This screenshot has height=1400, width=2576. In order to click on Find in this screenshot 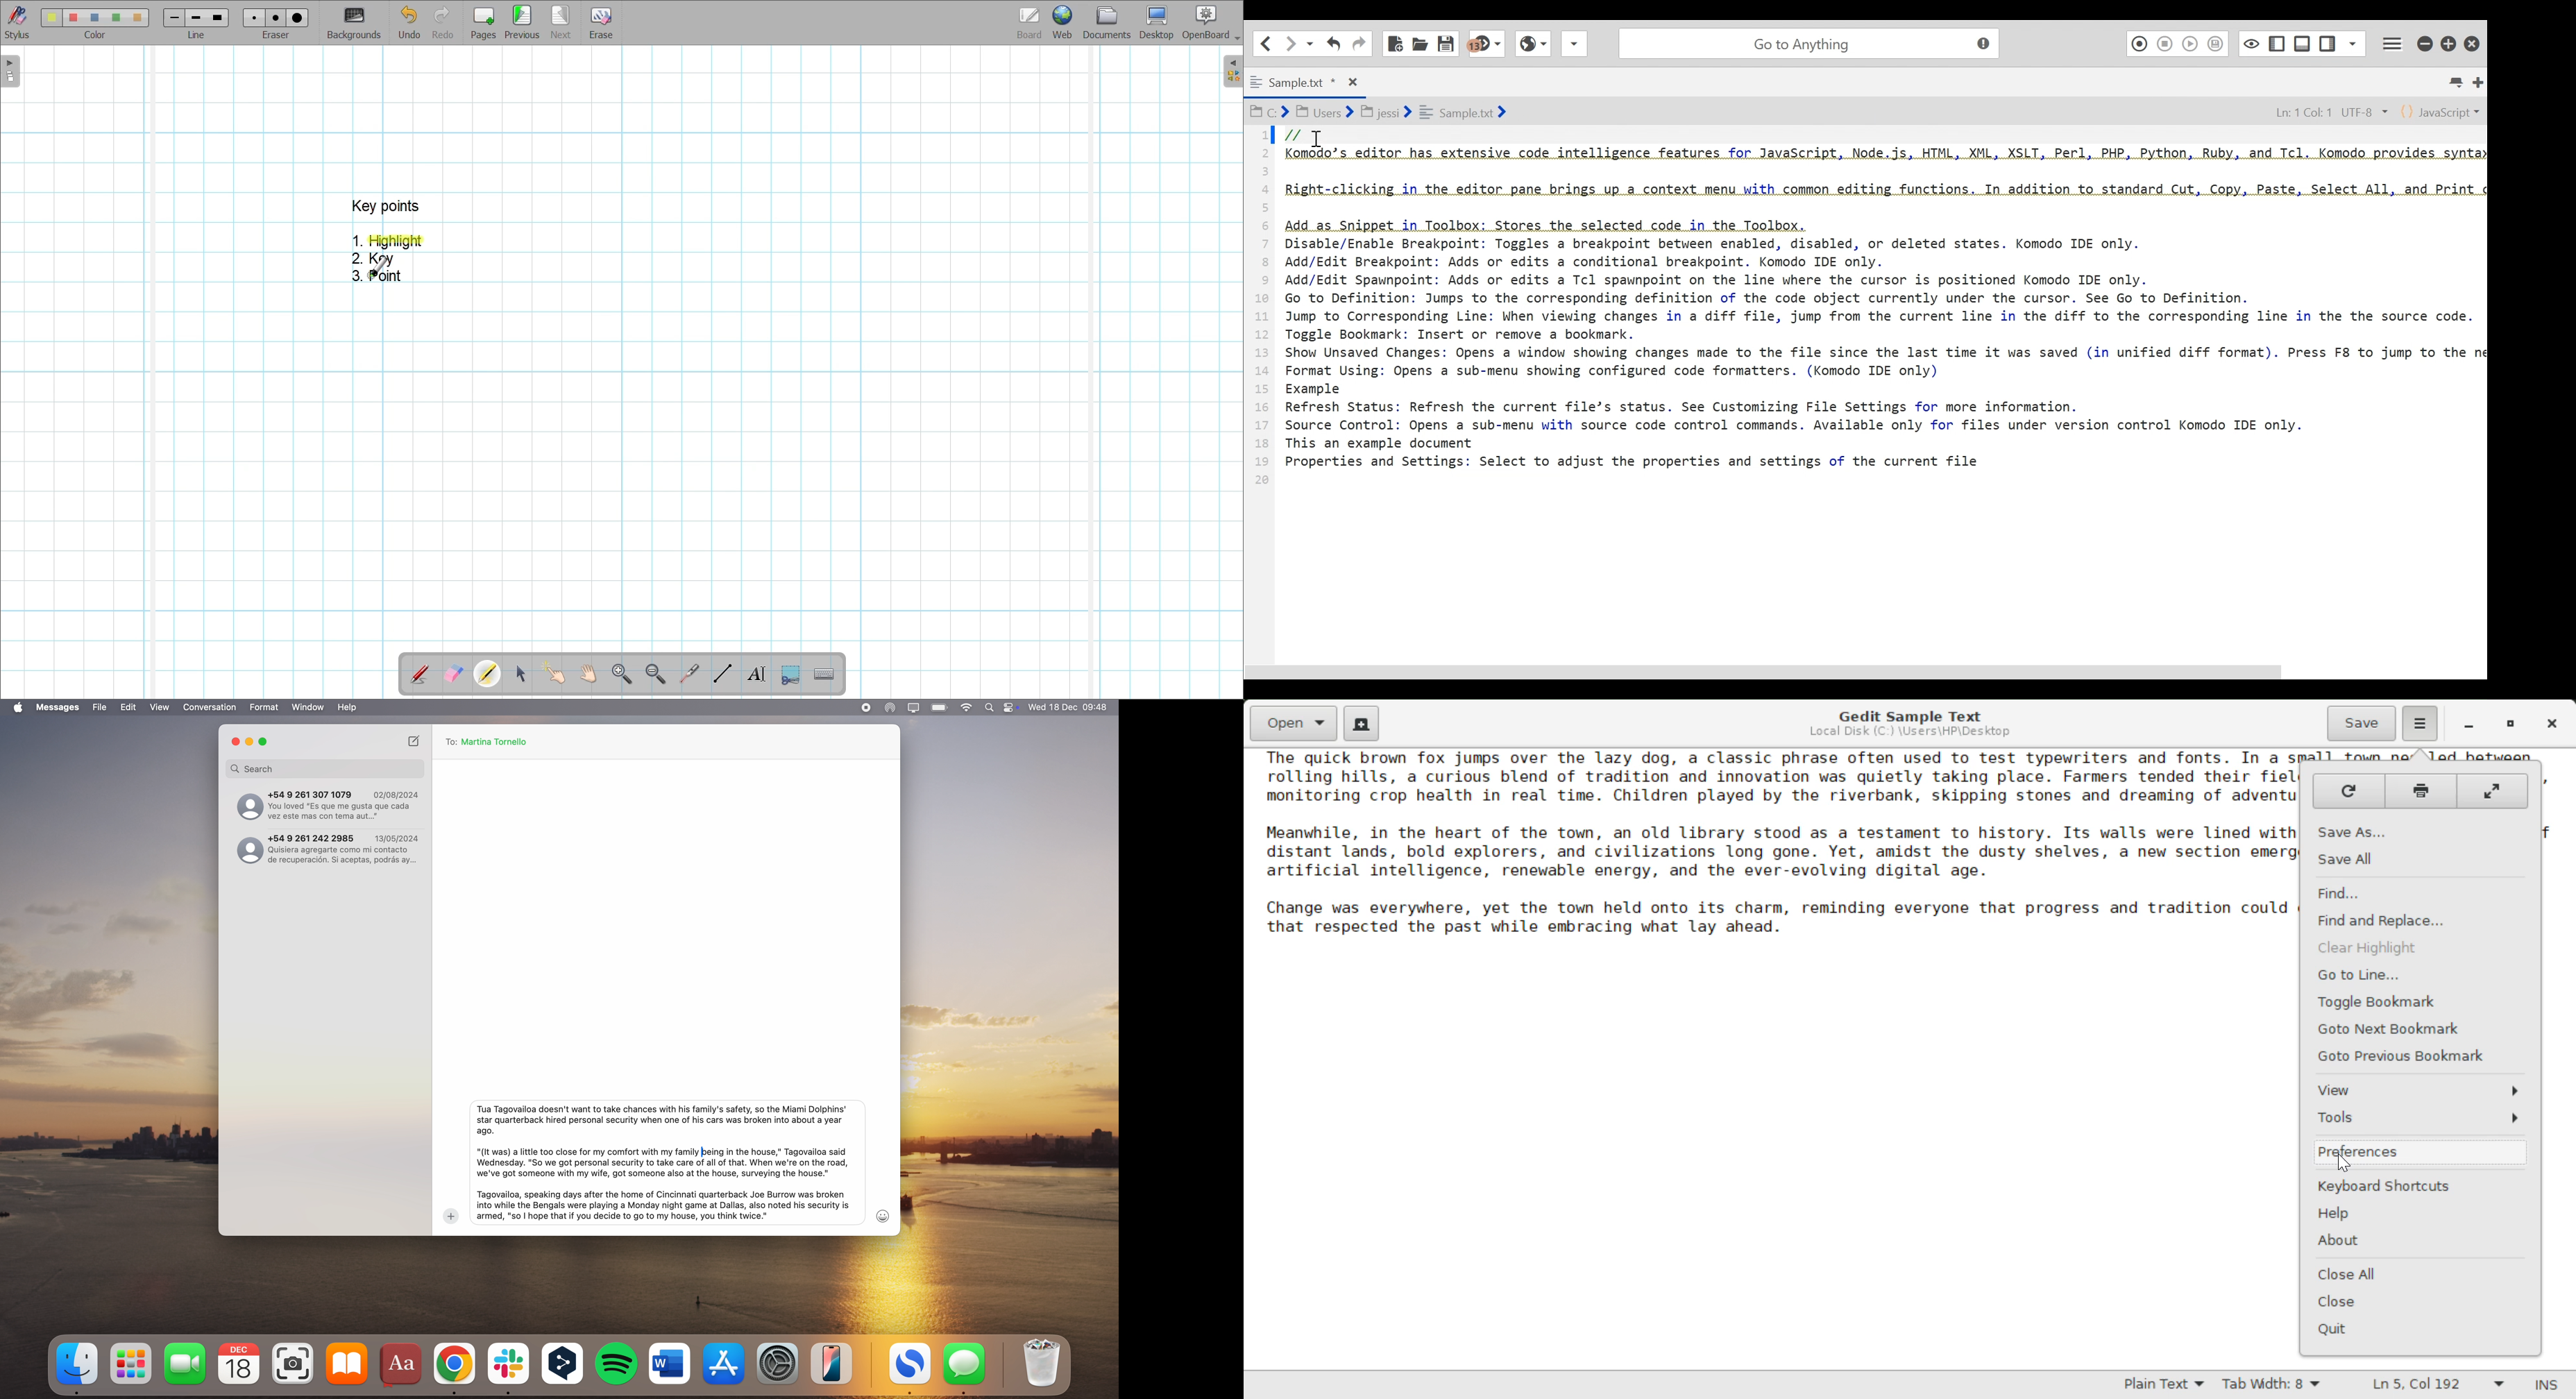, I will do `click(2369, 893)`.